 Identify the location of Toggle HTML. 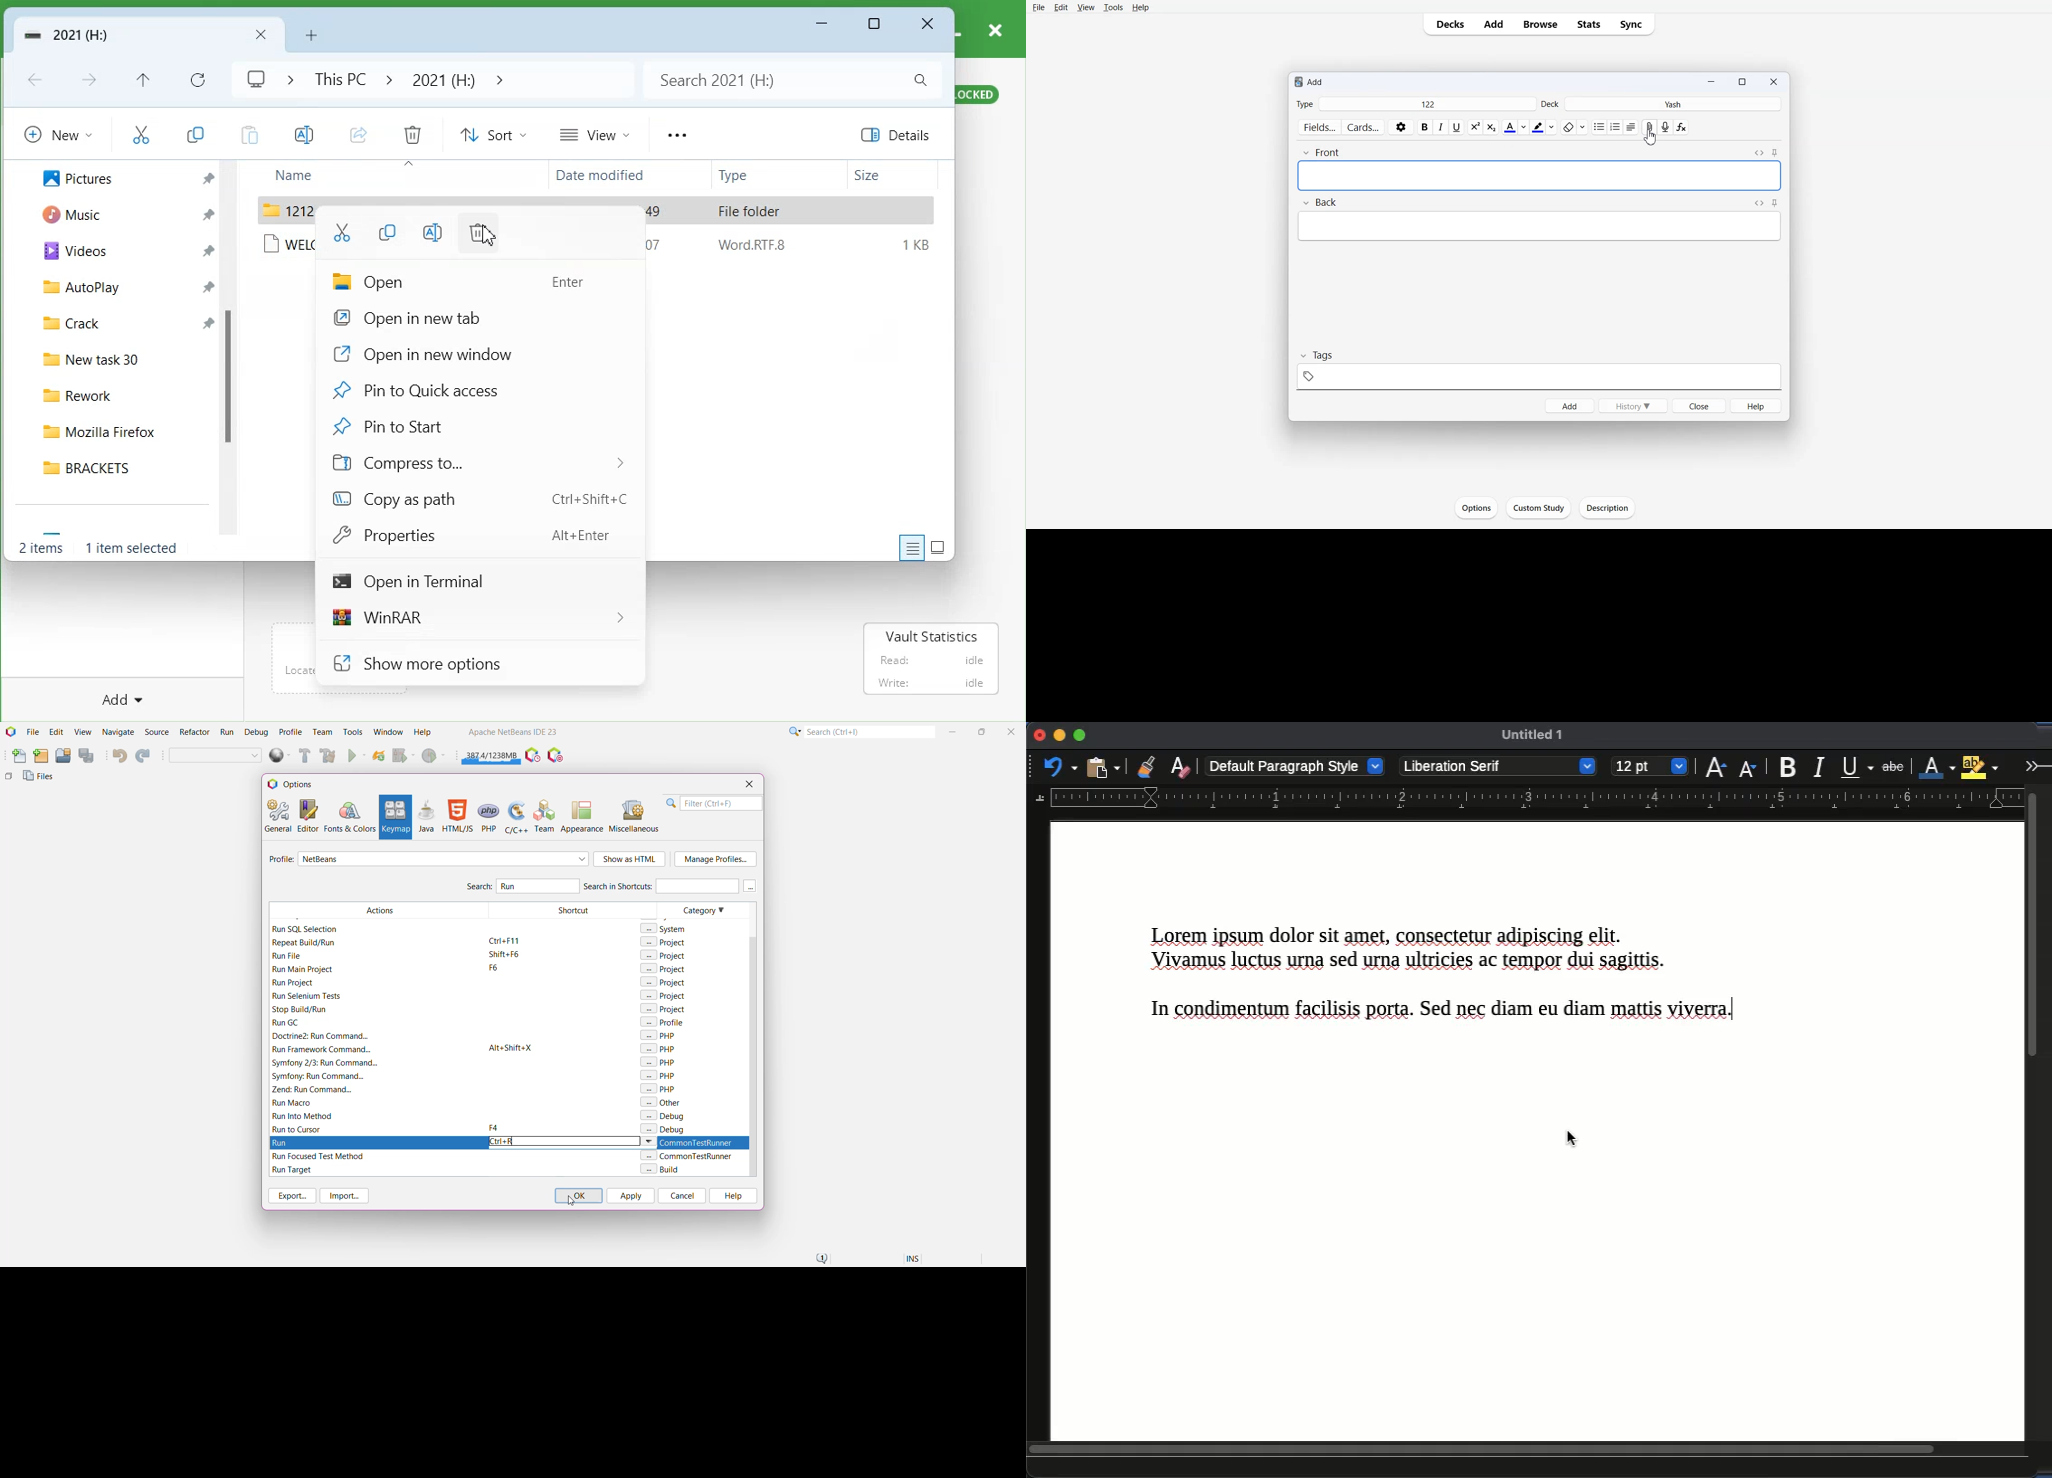
(1759, 203).